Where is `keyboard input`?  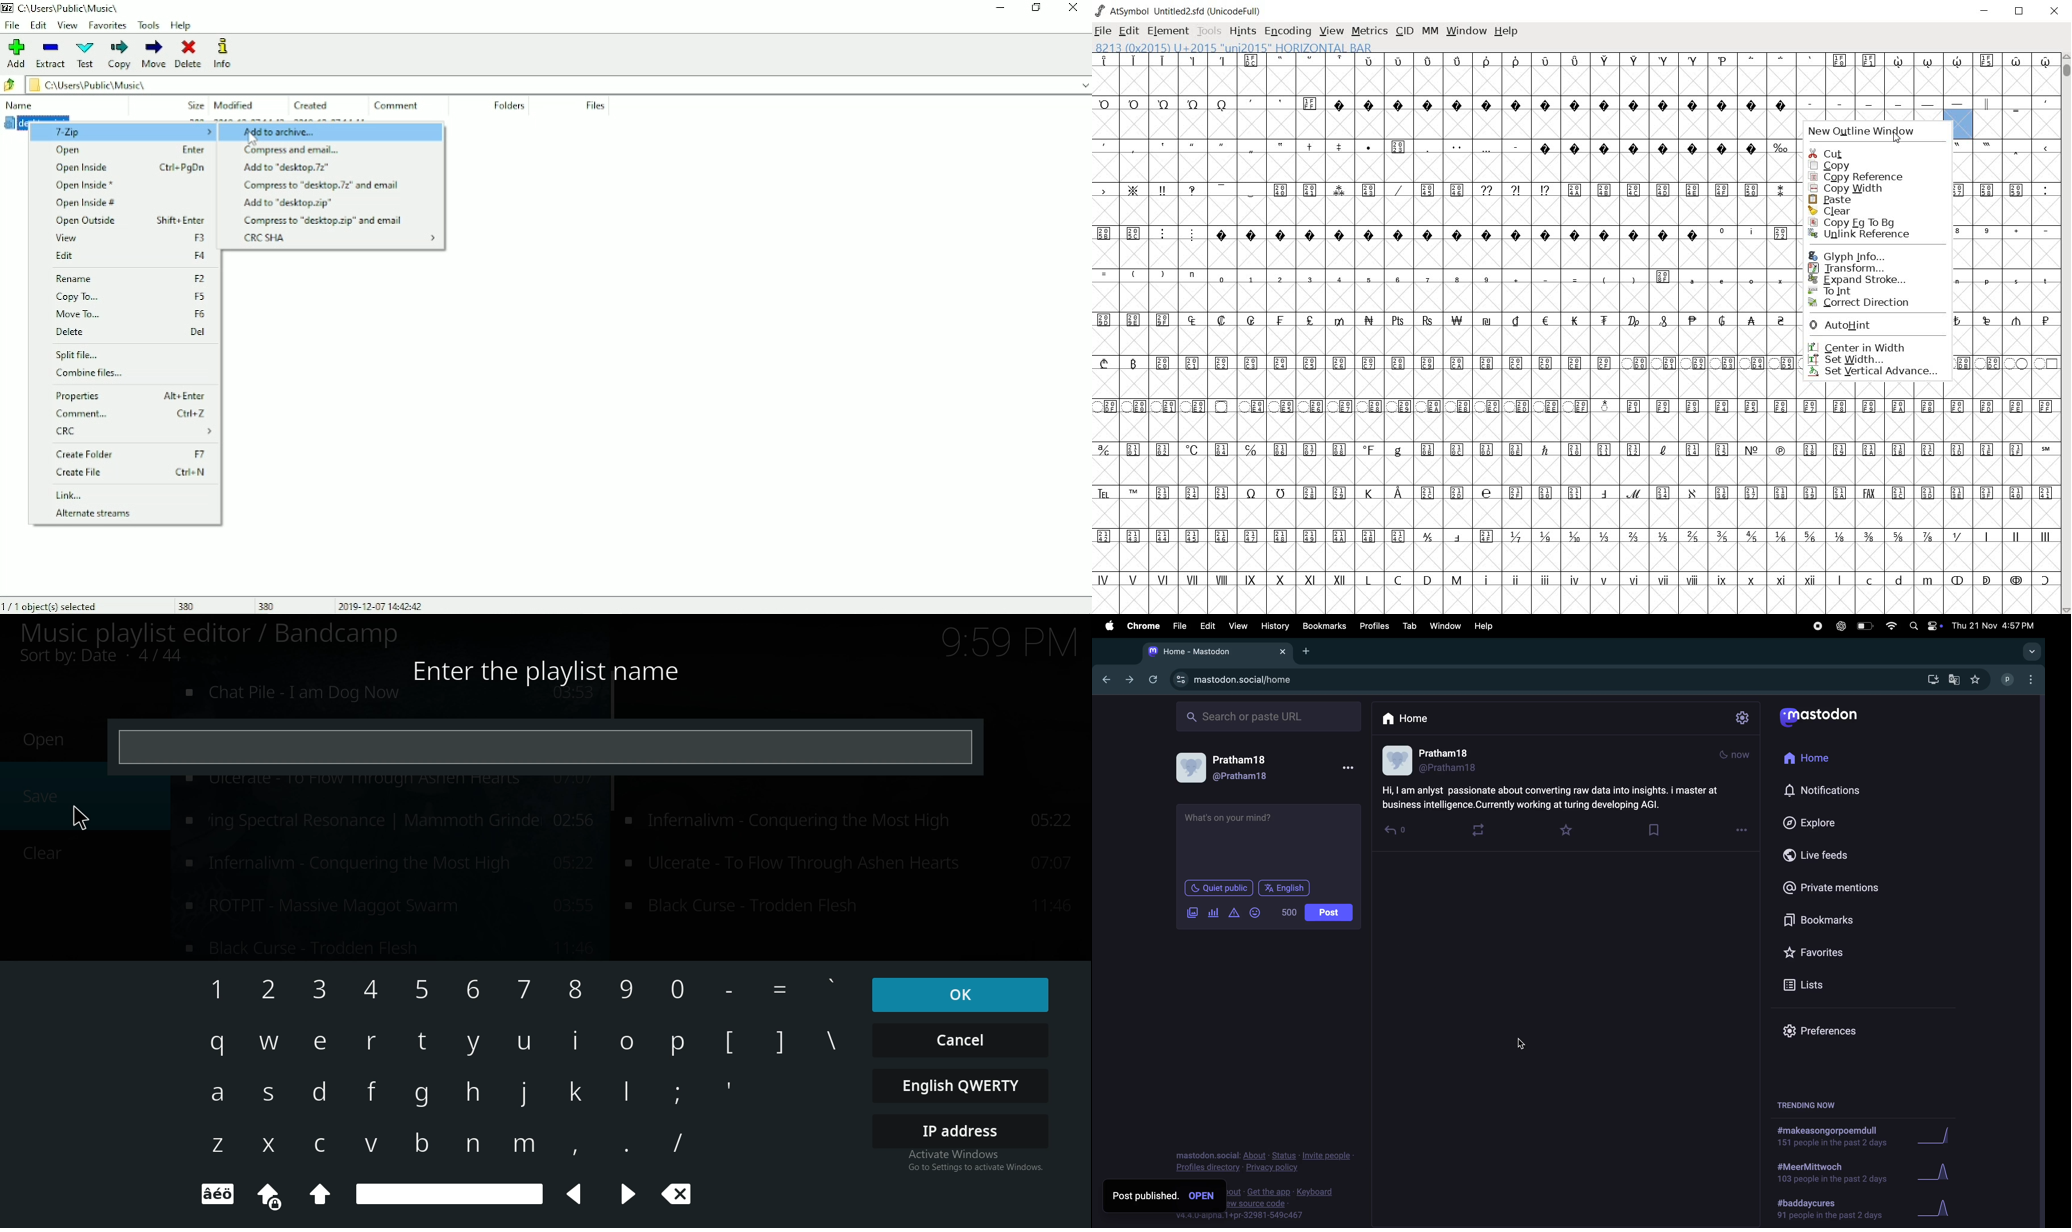
keyboard input is located at coordinates (576, 991).